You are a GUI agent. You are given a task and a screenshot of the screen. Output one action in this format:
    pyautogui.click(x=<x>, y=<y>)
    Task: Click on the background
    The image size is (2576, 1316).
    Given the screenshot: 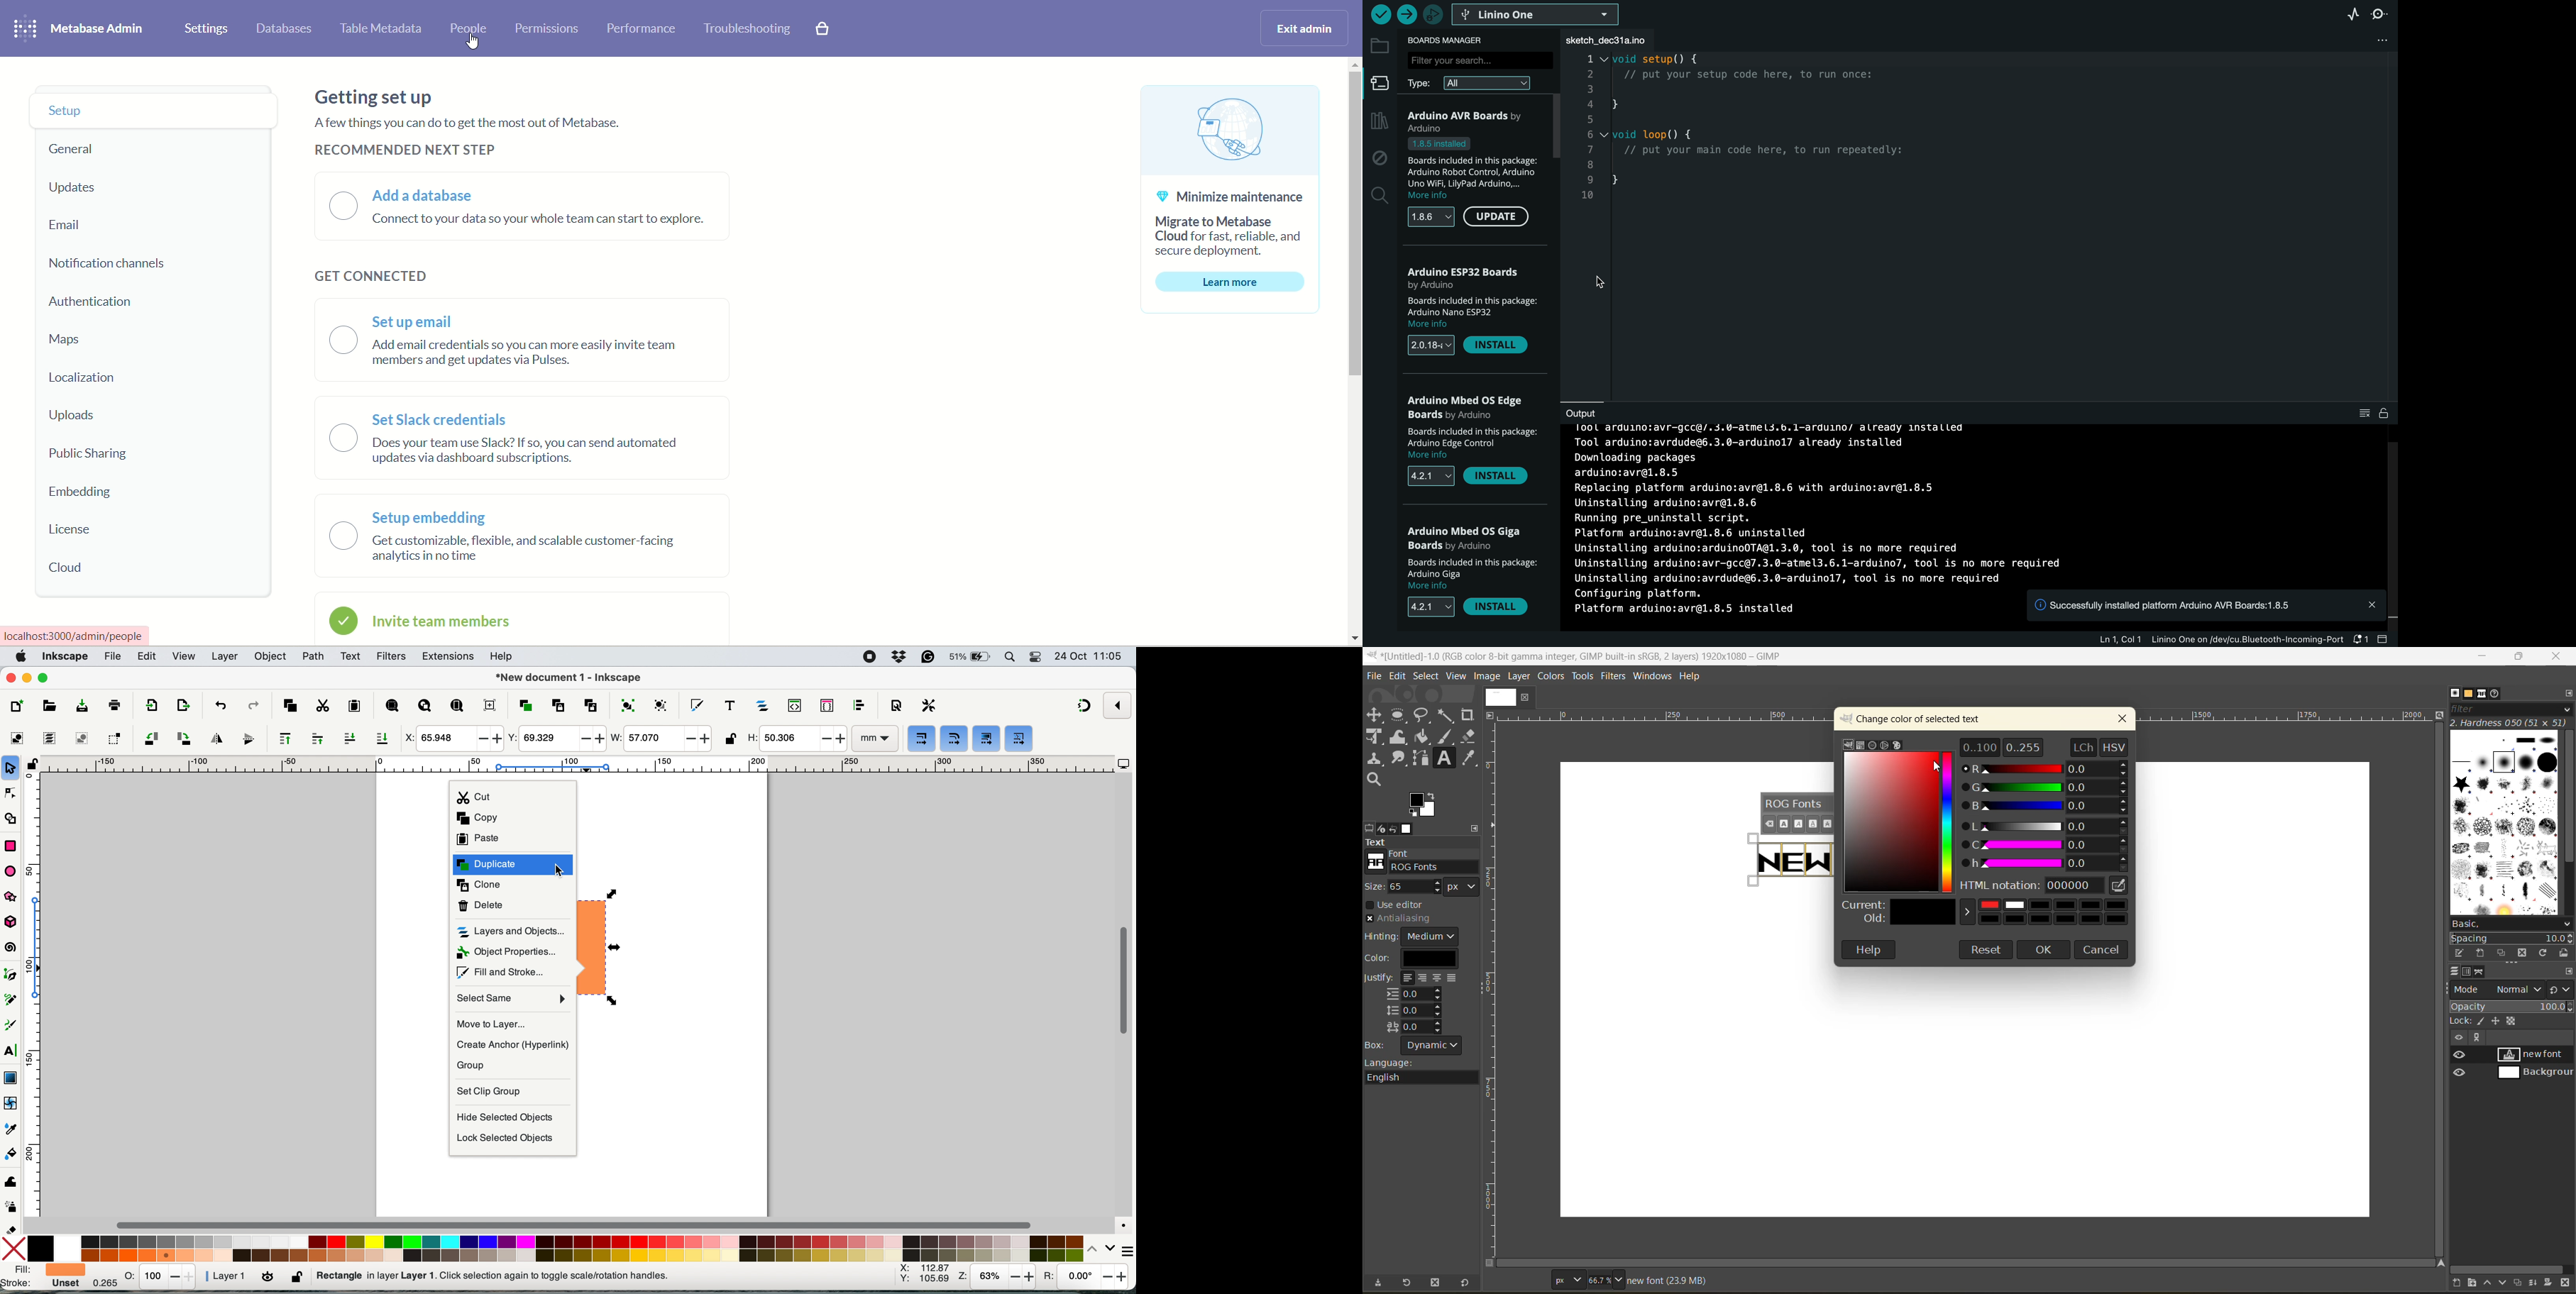 What is the action you would take?
    pyautogui.click(x=2534, y=1073)
    